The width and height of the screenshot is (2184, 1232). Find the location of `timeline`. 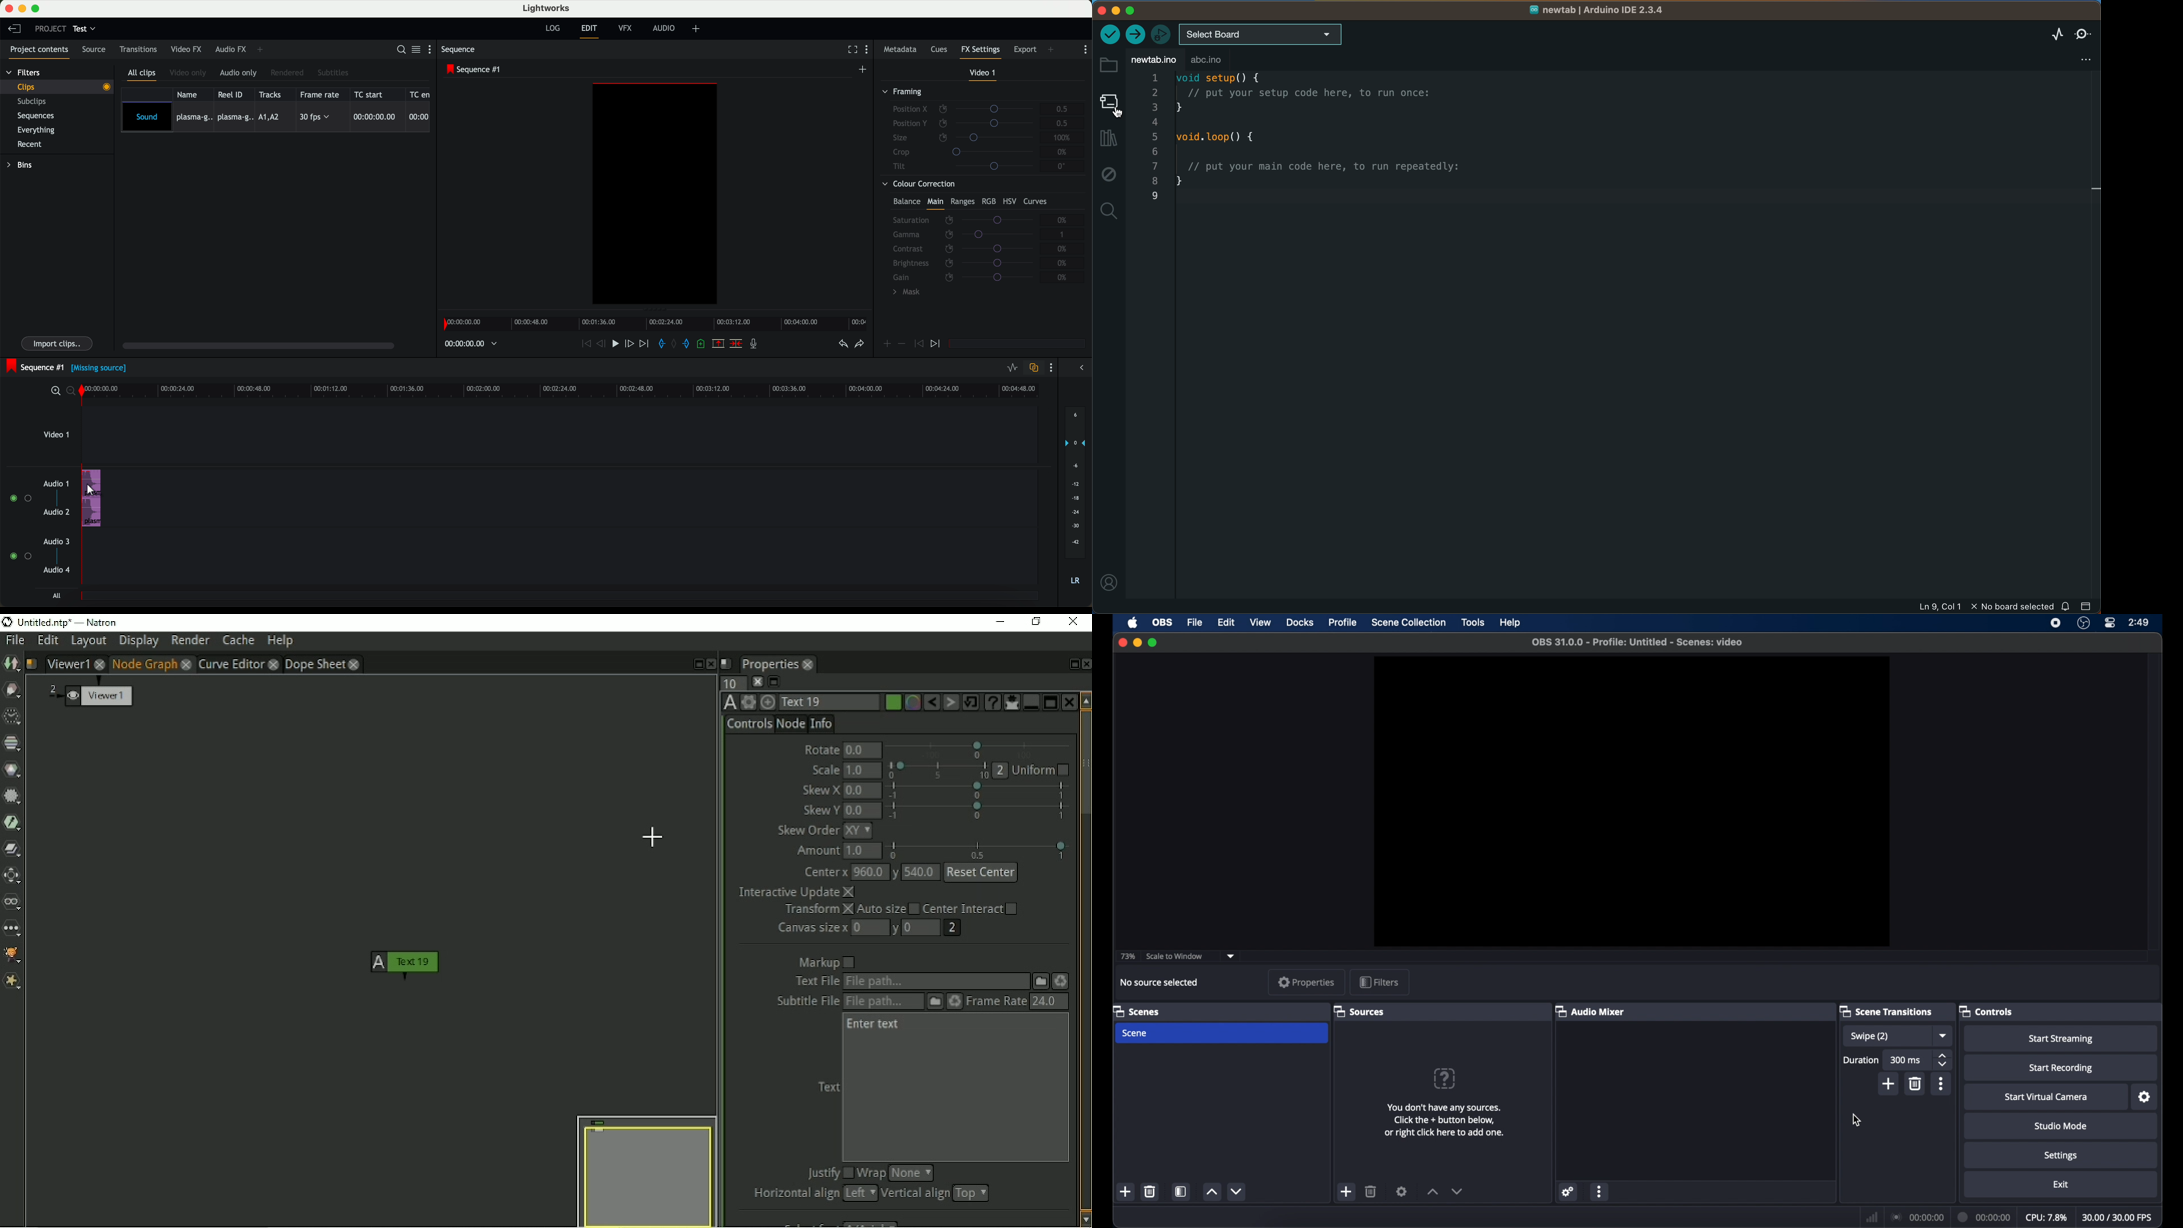

timeline is located at coordinates (566, 391).